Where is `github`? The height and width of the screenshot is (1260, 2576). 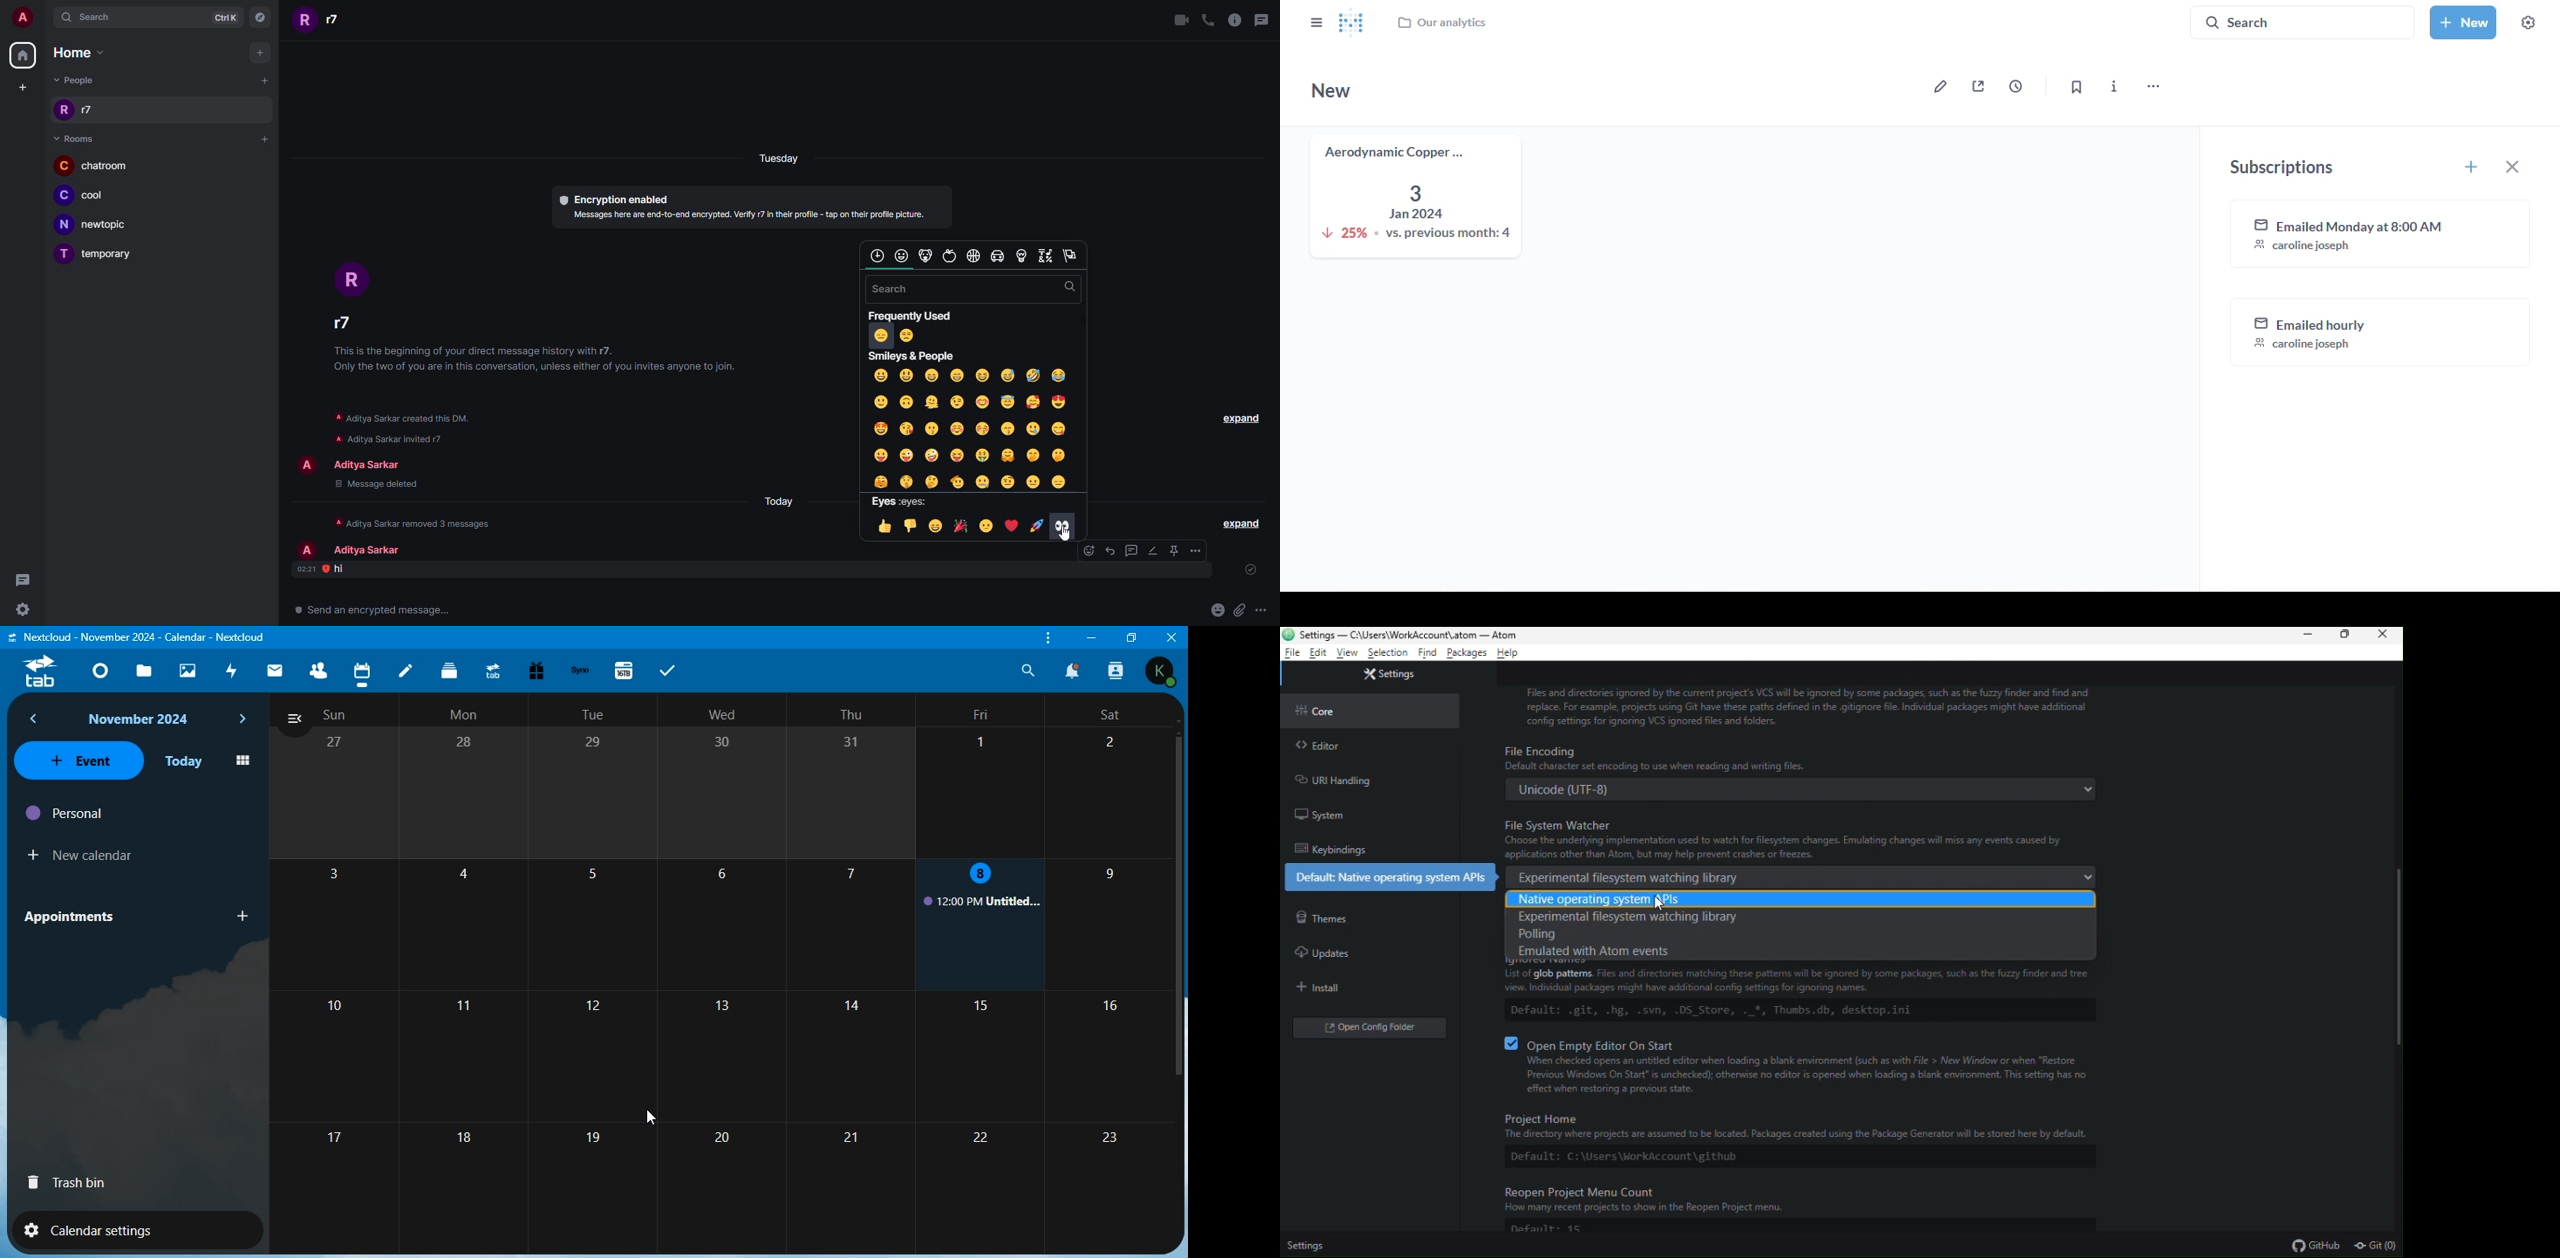
github is located at coordinates (2315, 1245).